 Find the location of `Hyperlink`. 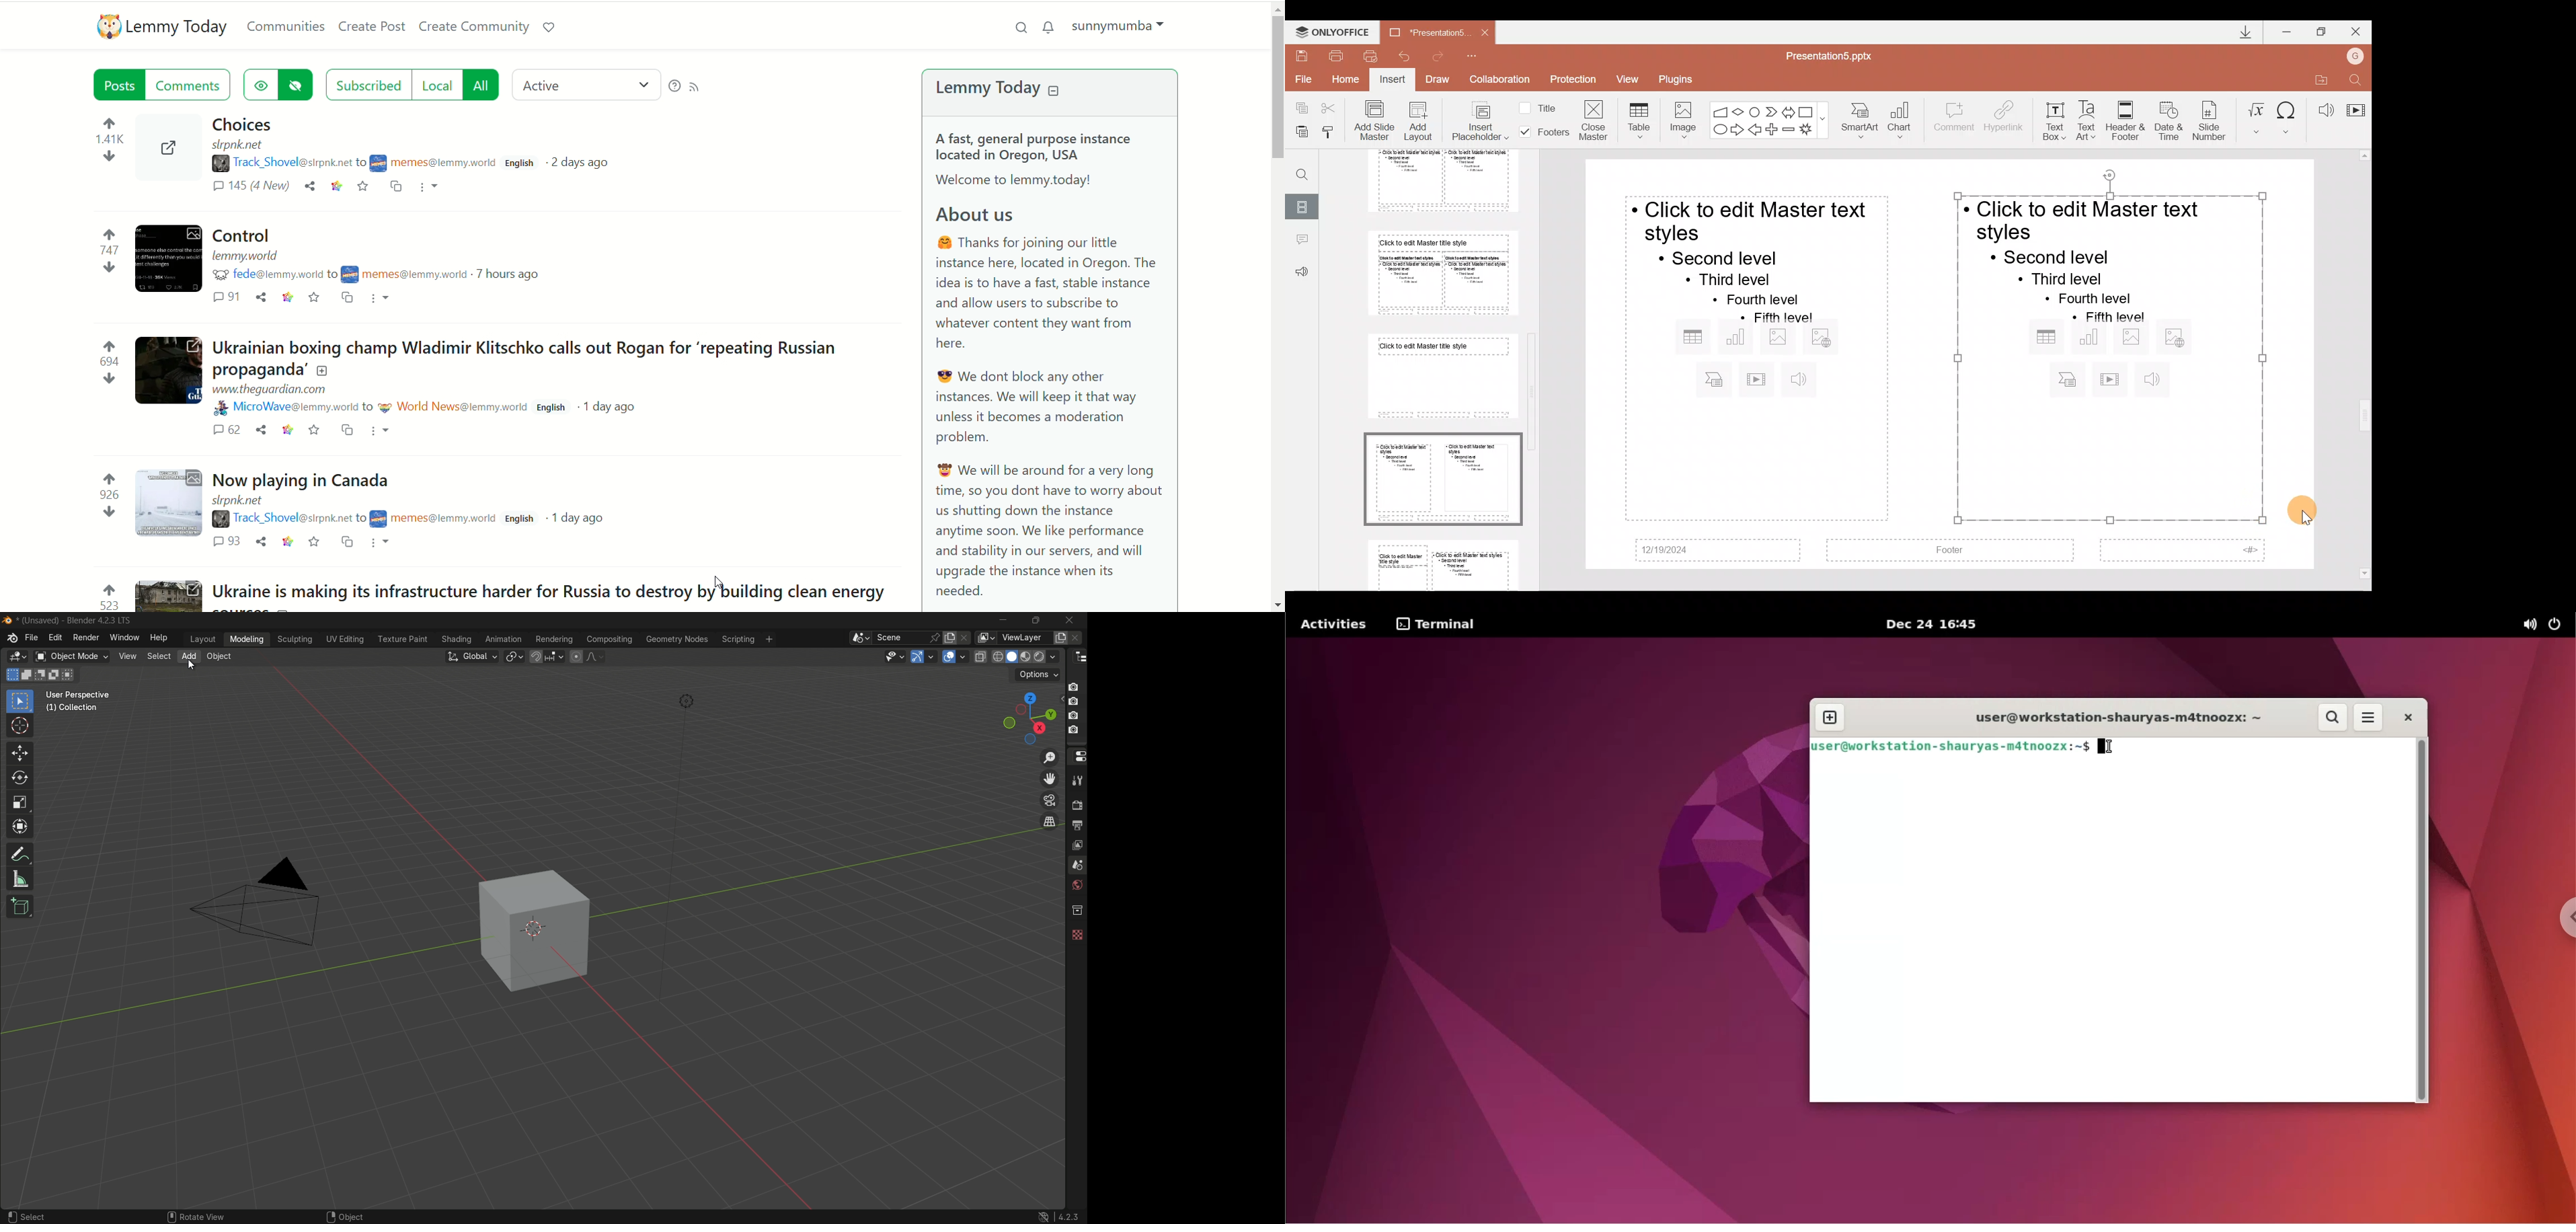

Hyperlink is located at coordinates (2005, 118).